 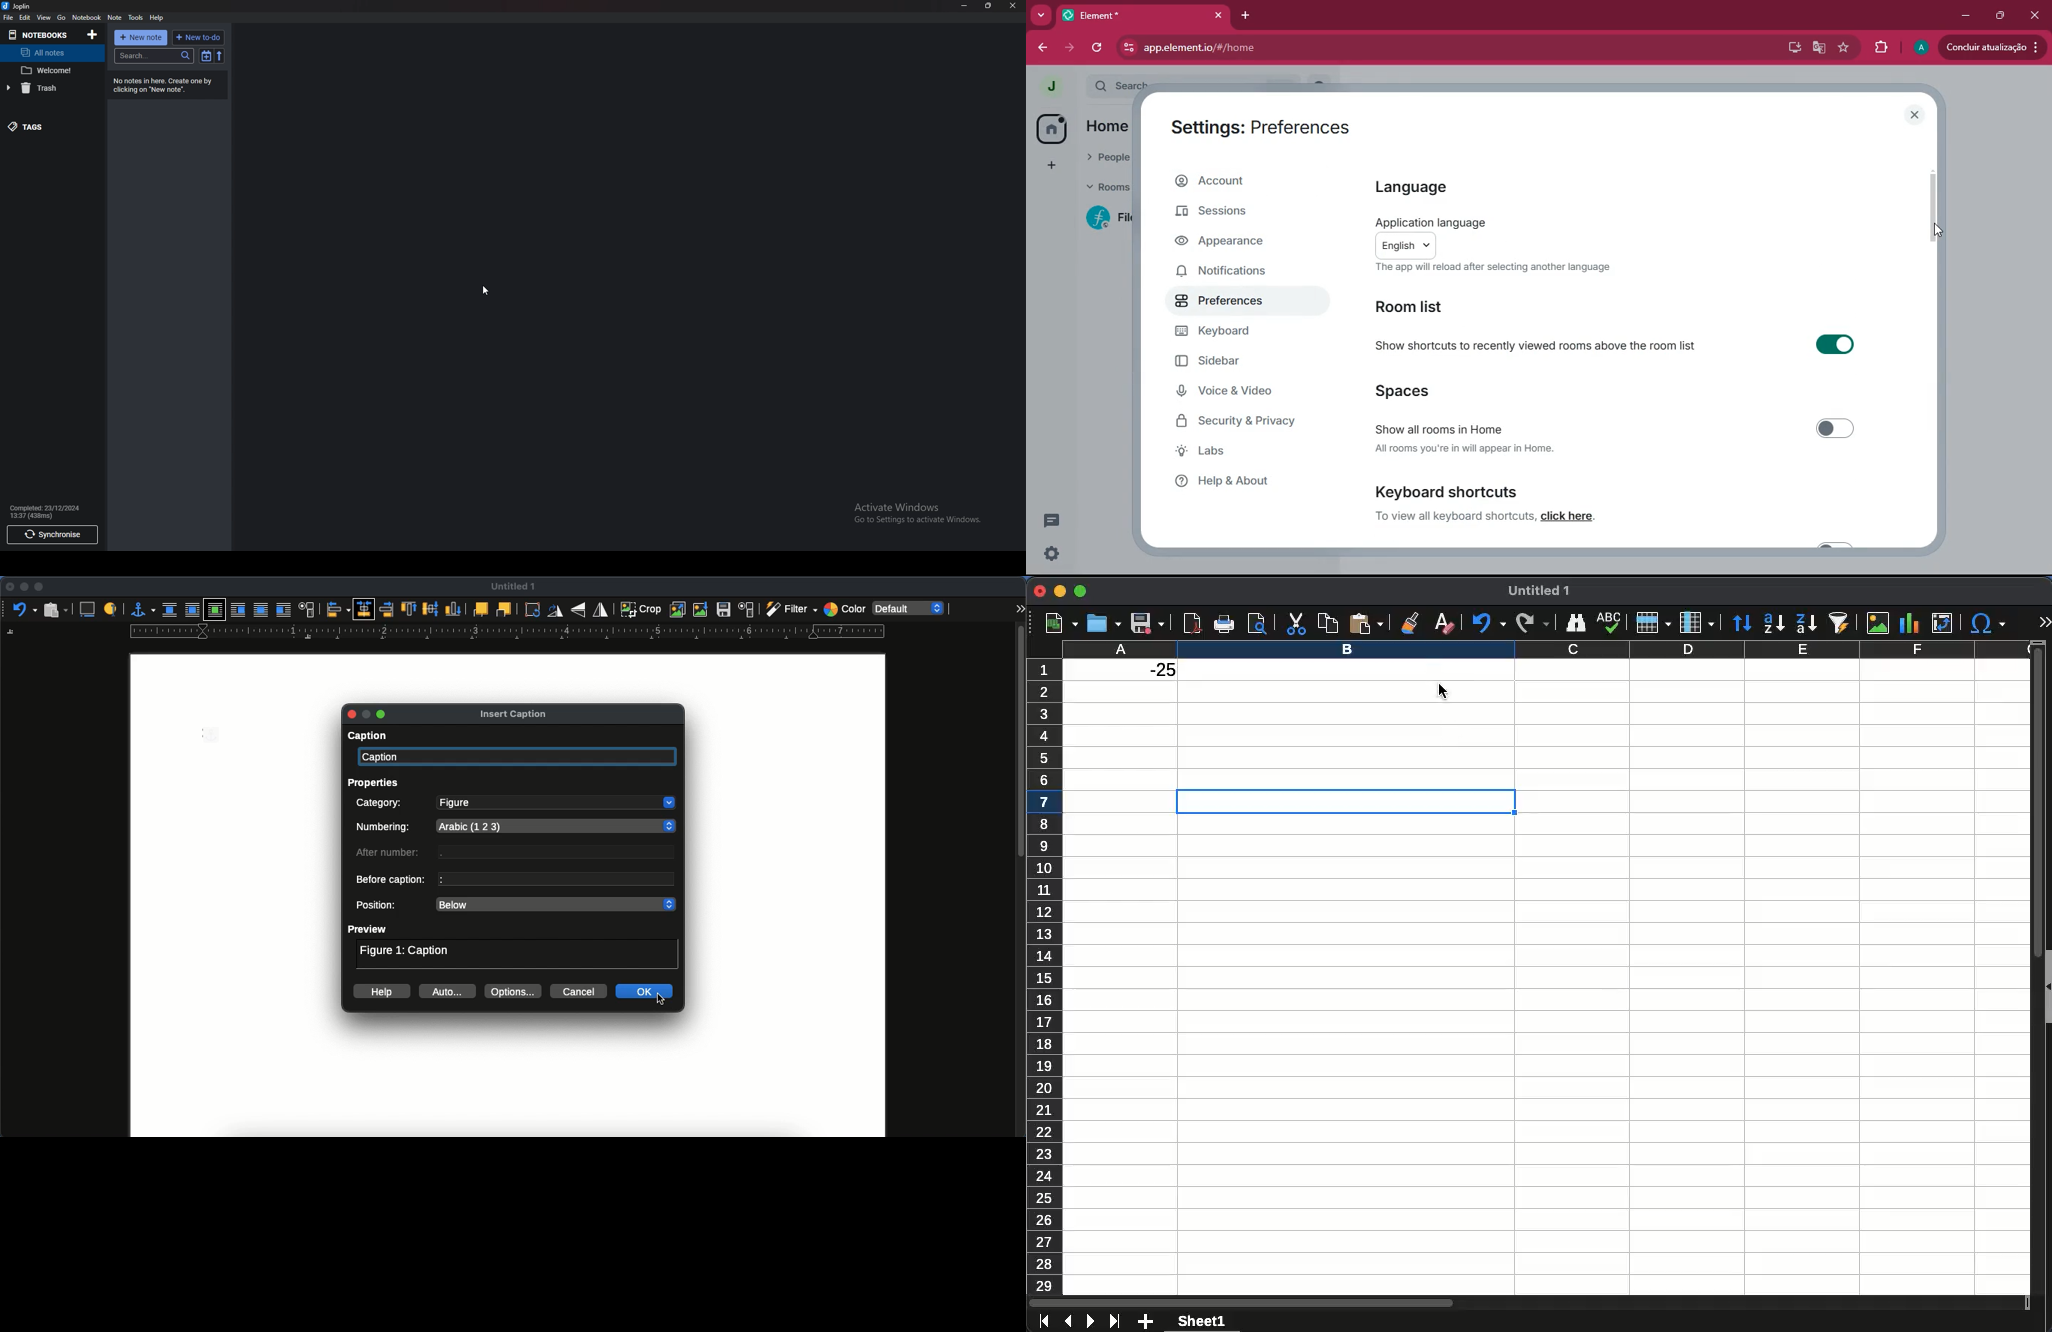 What do you see at coordinates (1966, 16) in the screenshot?
I see `minimize` at bounding box center [1966, 16].